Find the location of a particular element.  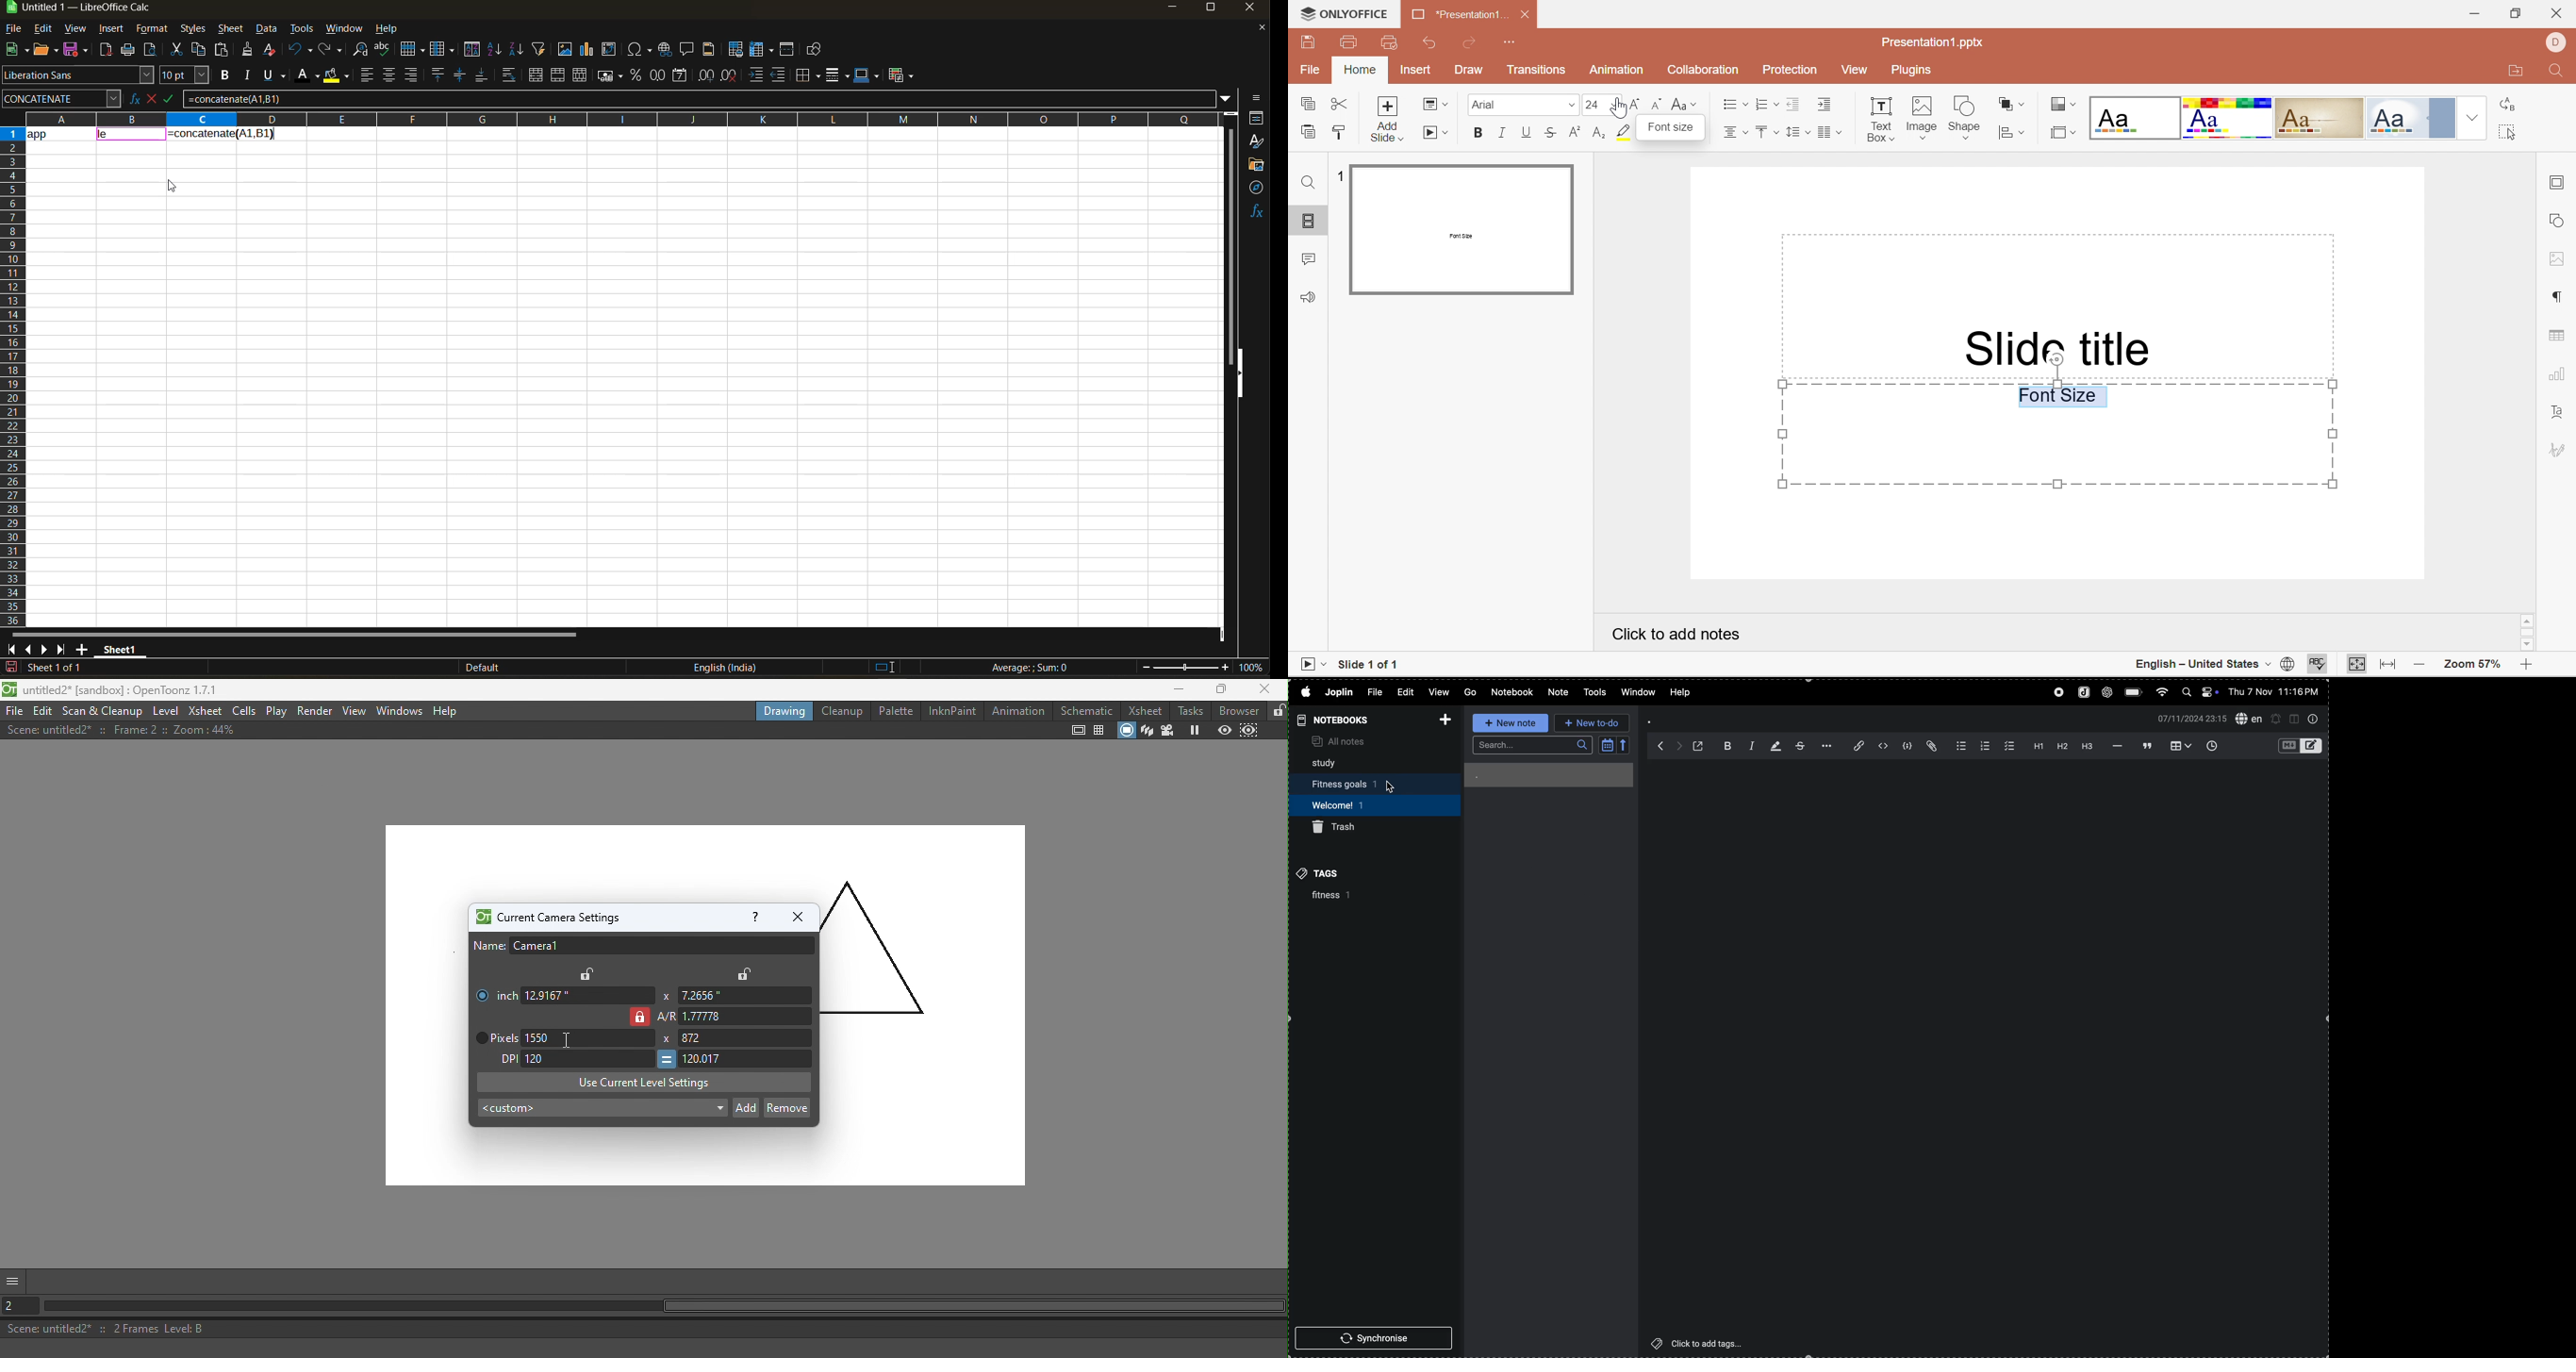

italic is located at coordinates (1746, 747).